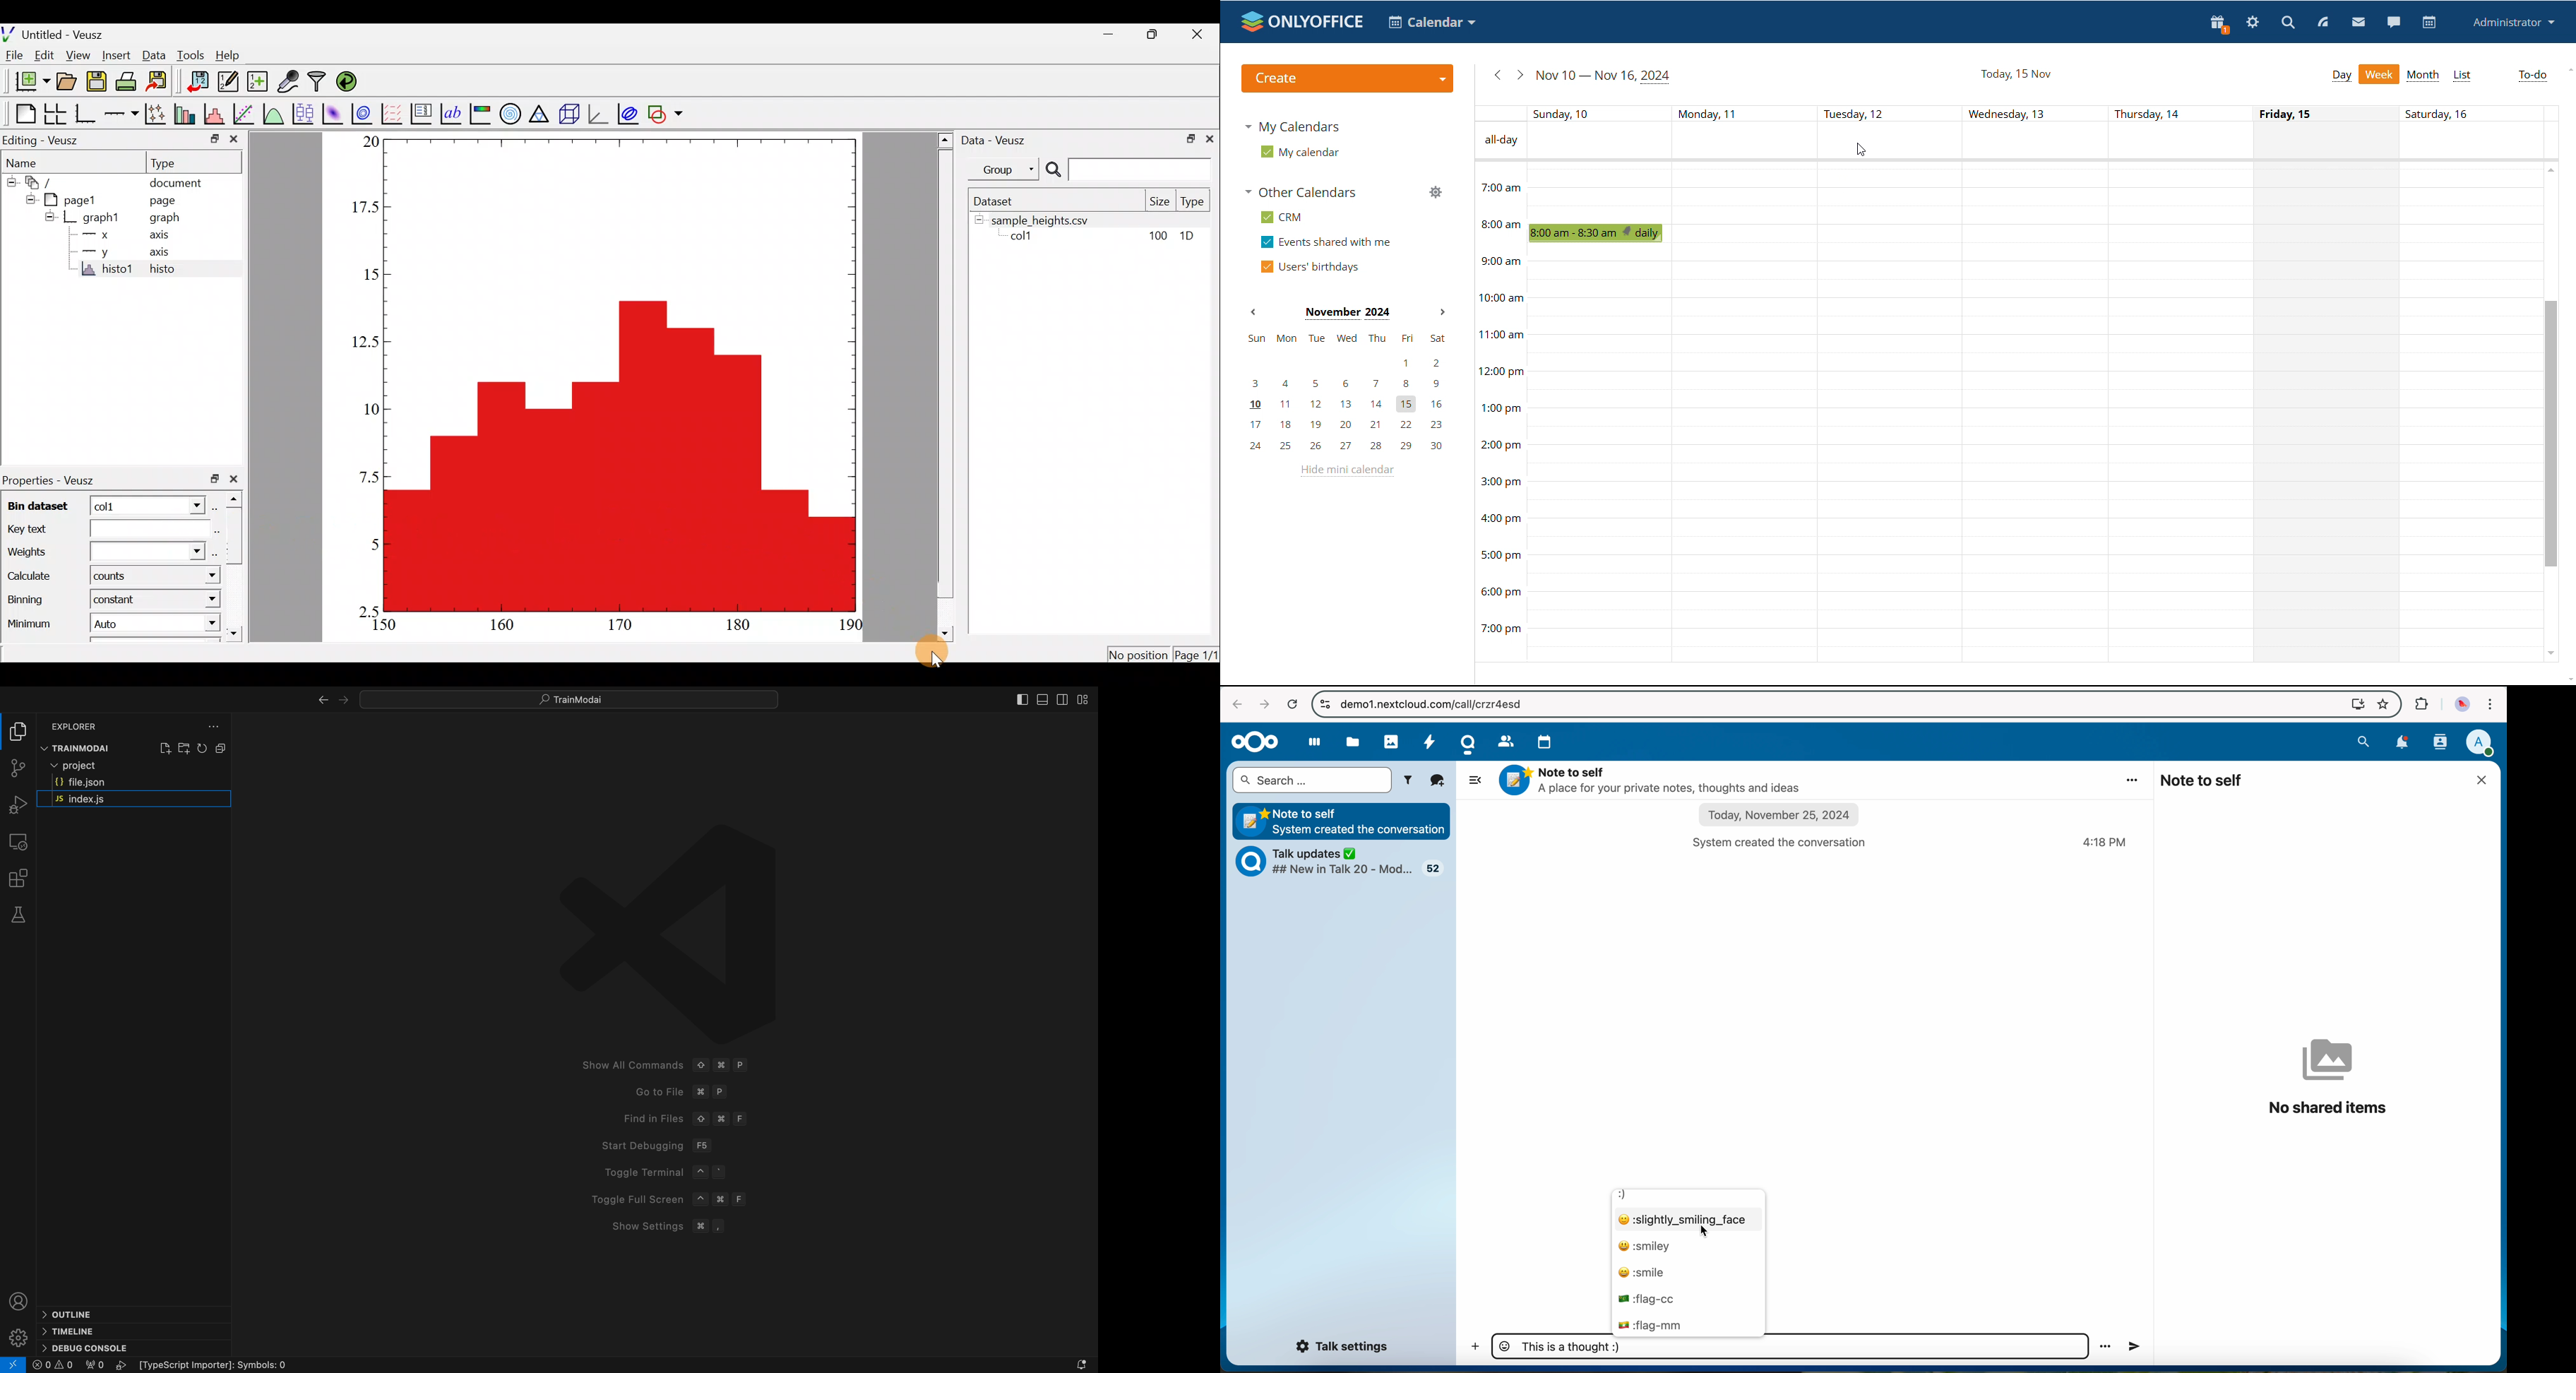  Describe the element at coordinates (2134, 779) in the screenshot. I see `more options` at that location.